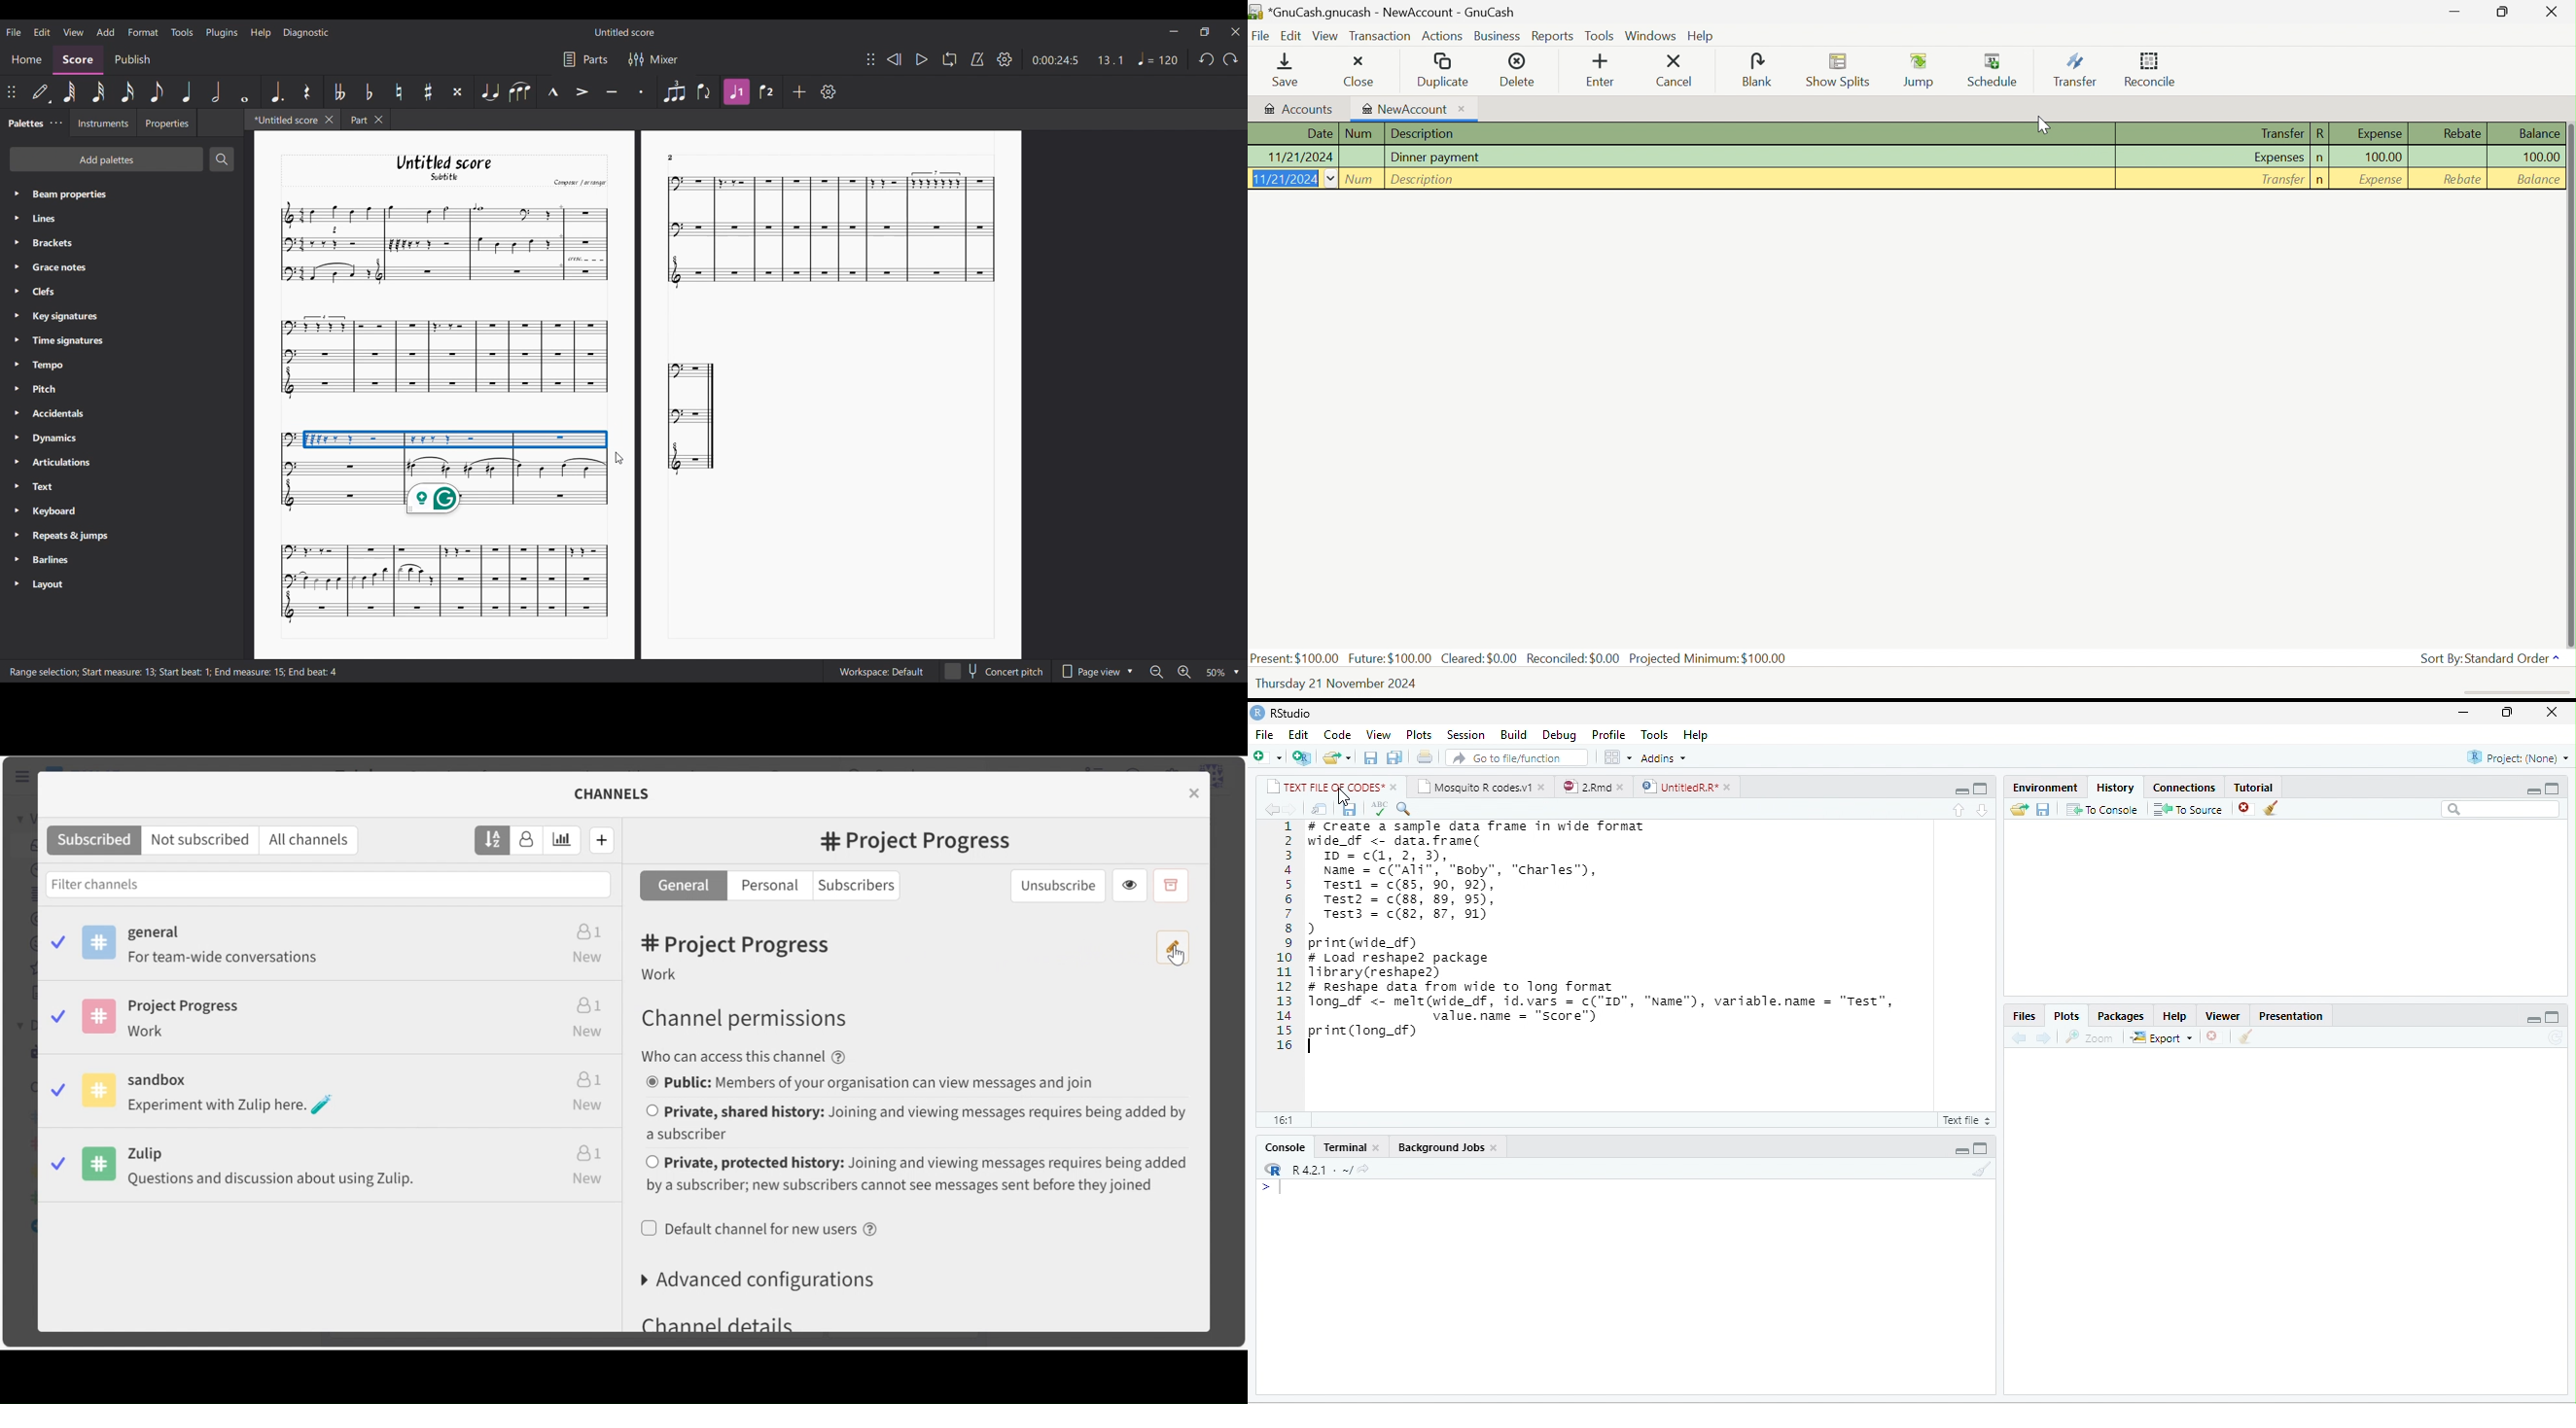 The width and height of the screenshot is (2576, 1428). I want to click on Tutorial, so click(2253, 787).